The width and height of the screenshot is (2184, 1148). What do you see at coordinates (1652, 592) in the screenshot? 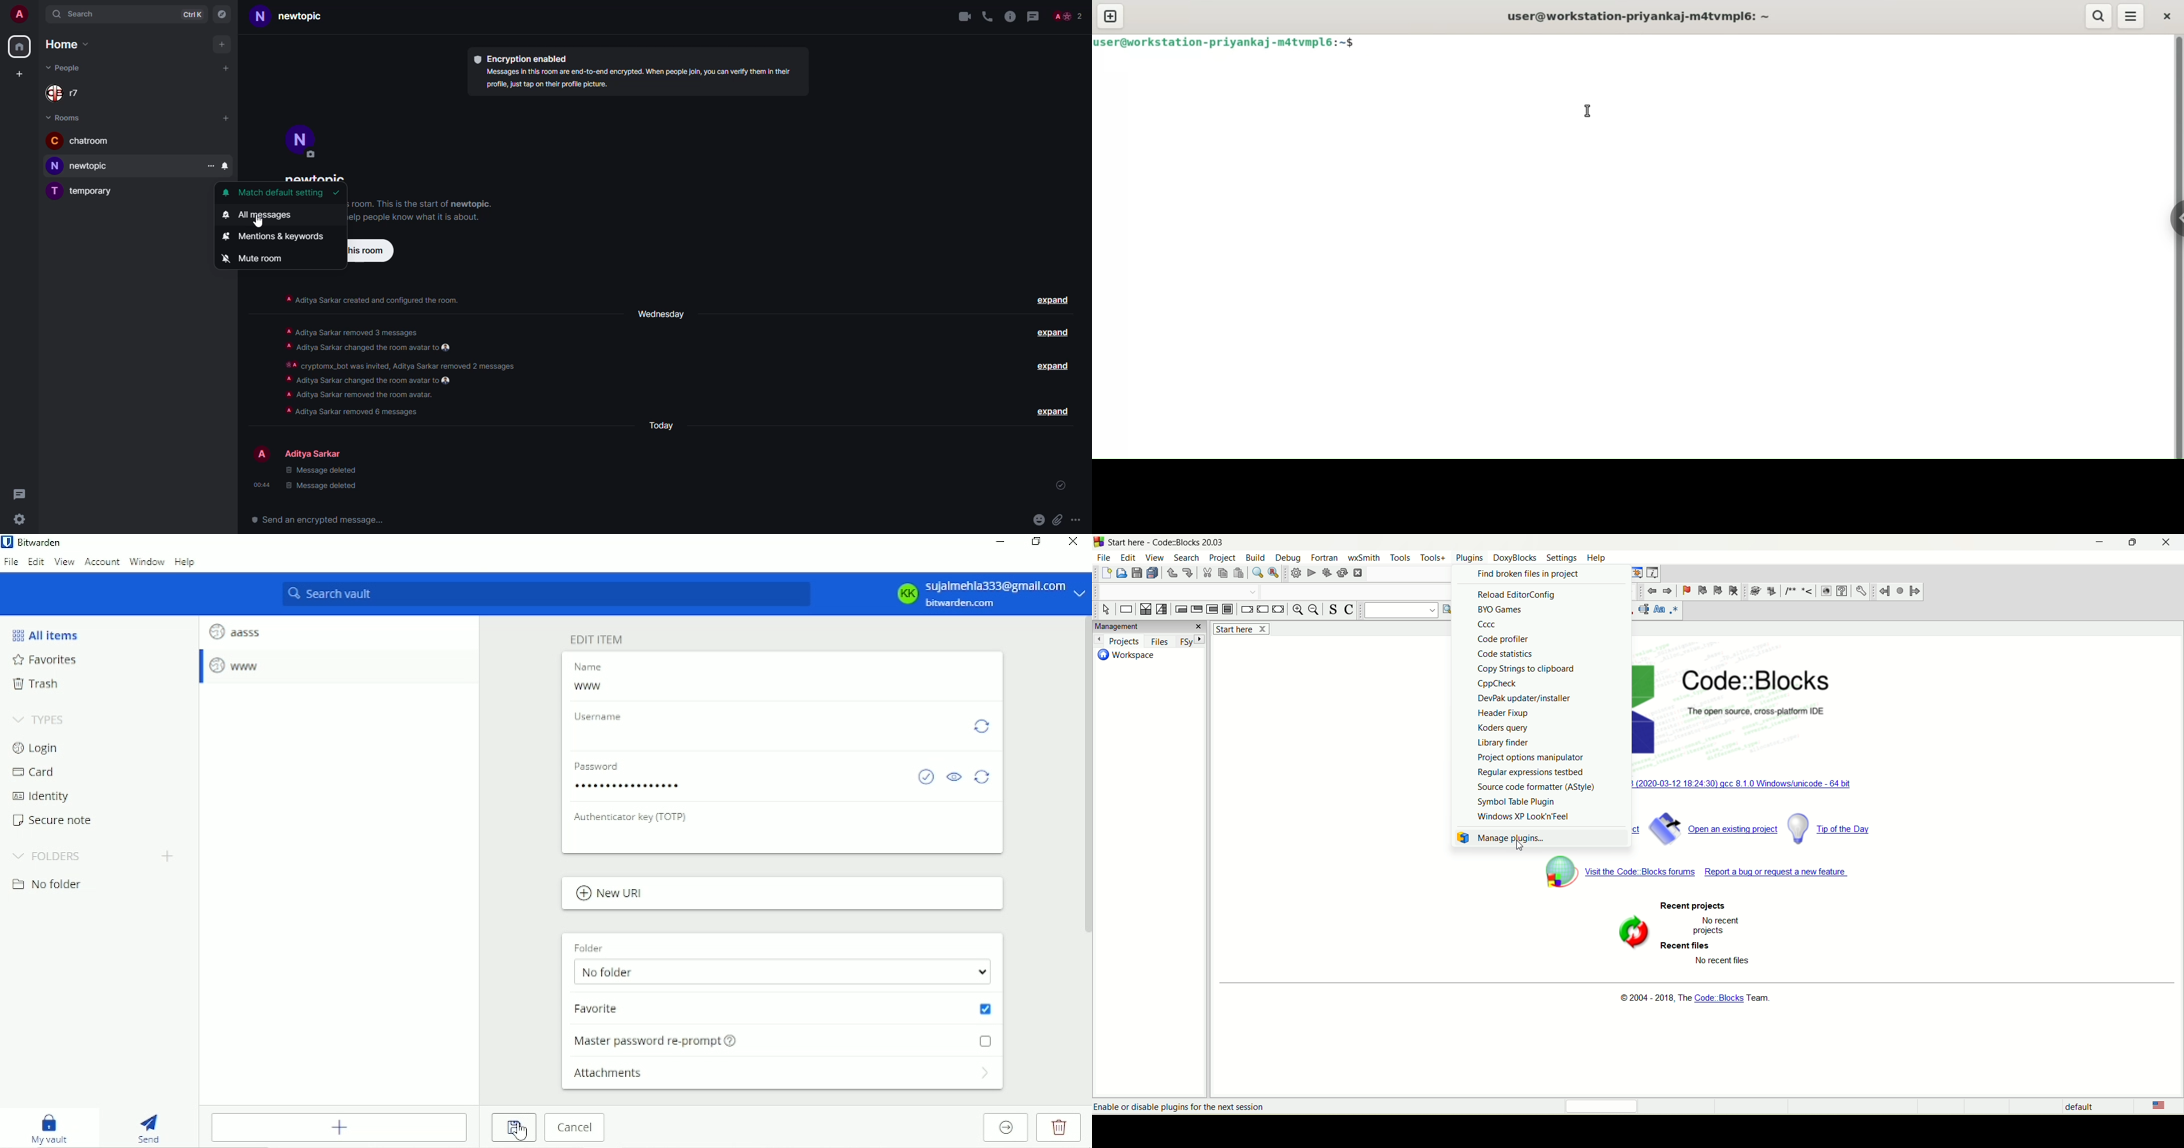
I see `previous` at bounding box center [1652, 592].